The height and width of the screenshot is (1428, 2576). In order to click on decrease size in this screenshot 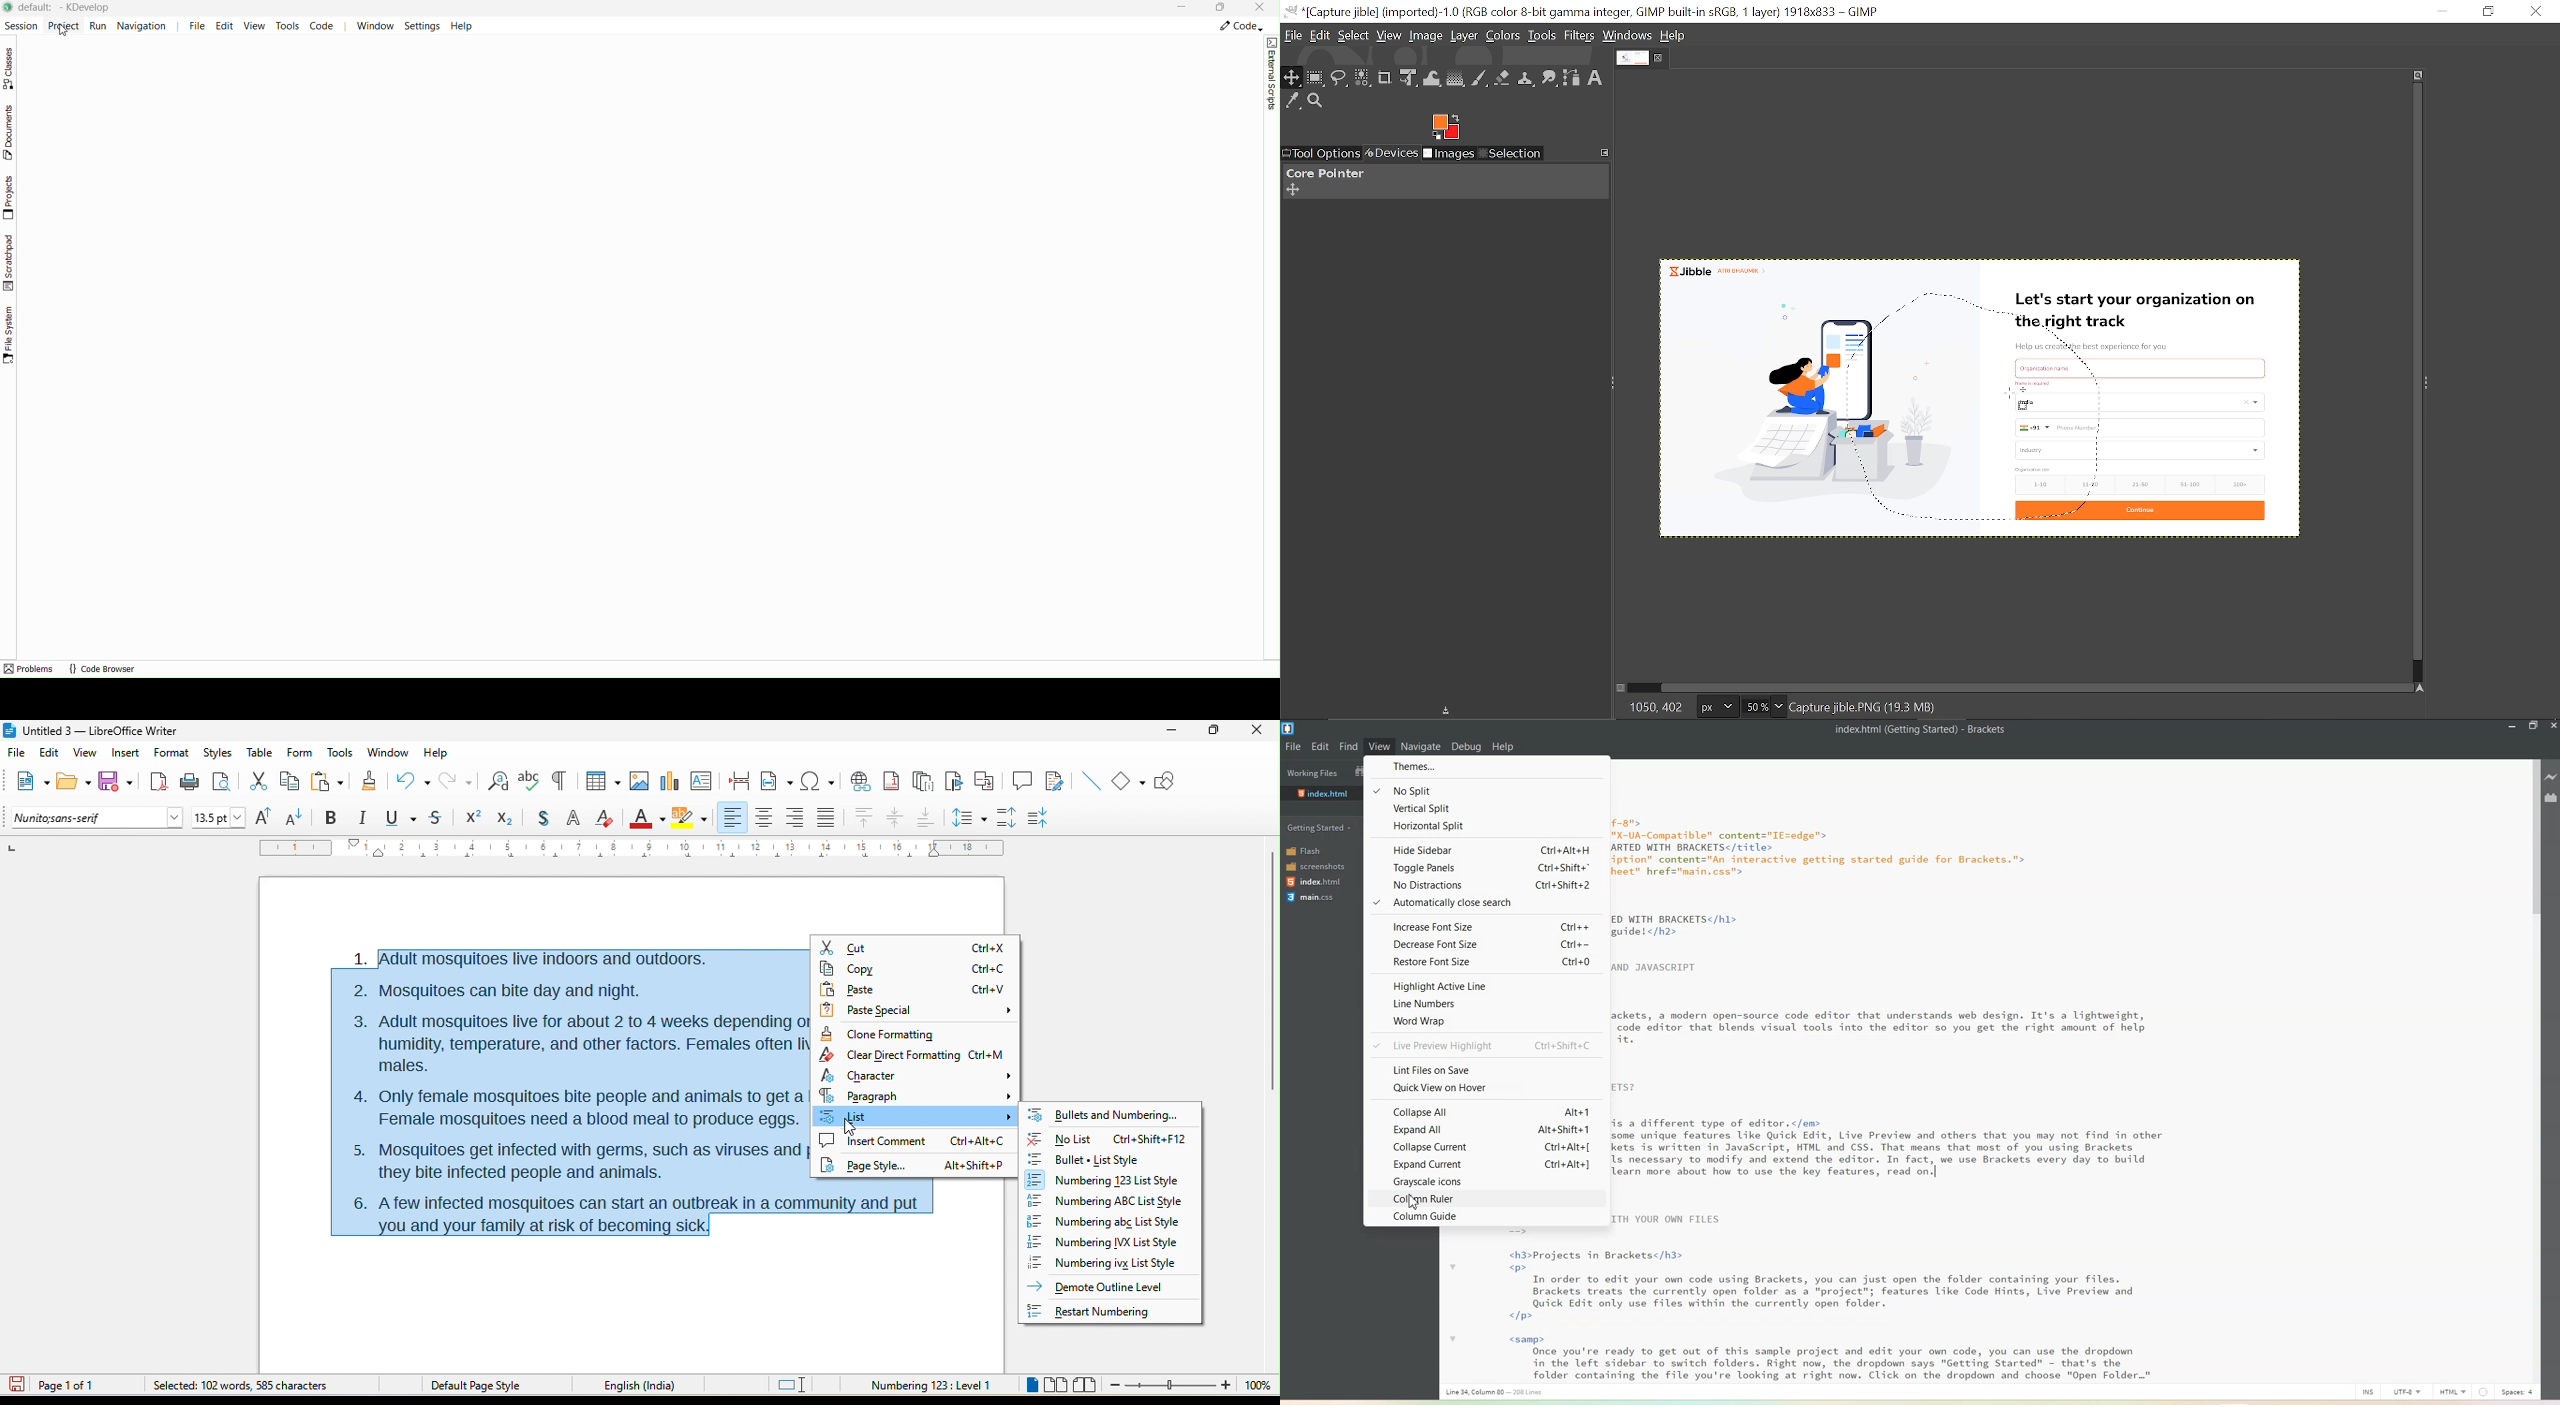, I will do `click(299, 817)`.